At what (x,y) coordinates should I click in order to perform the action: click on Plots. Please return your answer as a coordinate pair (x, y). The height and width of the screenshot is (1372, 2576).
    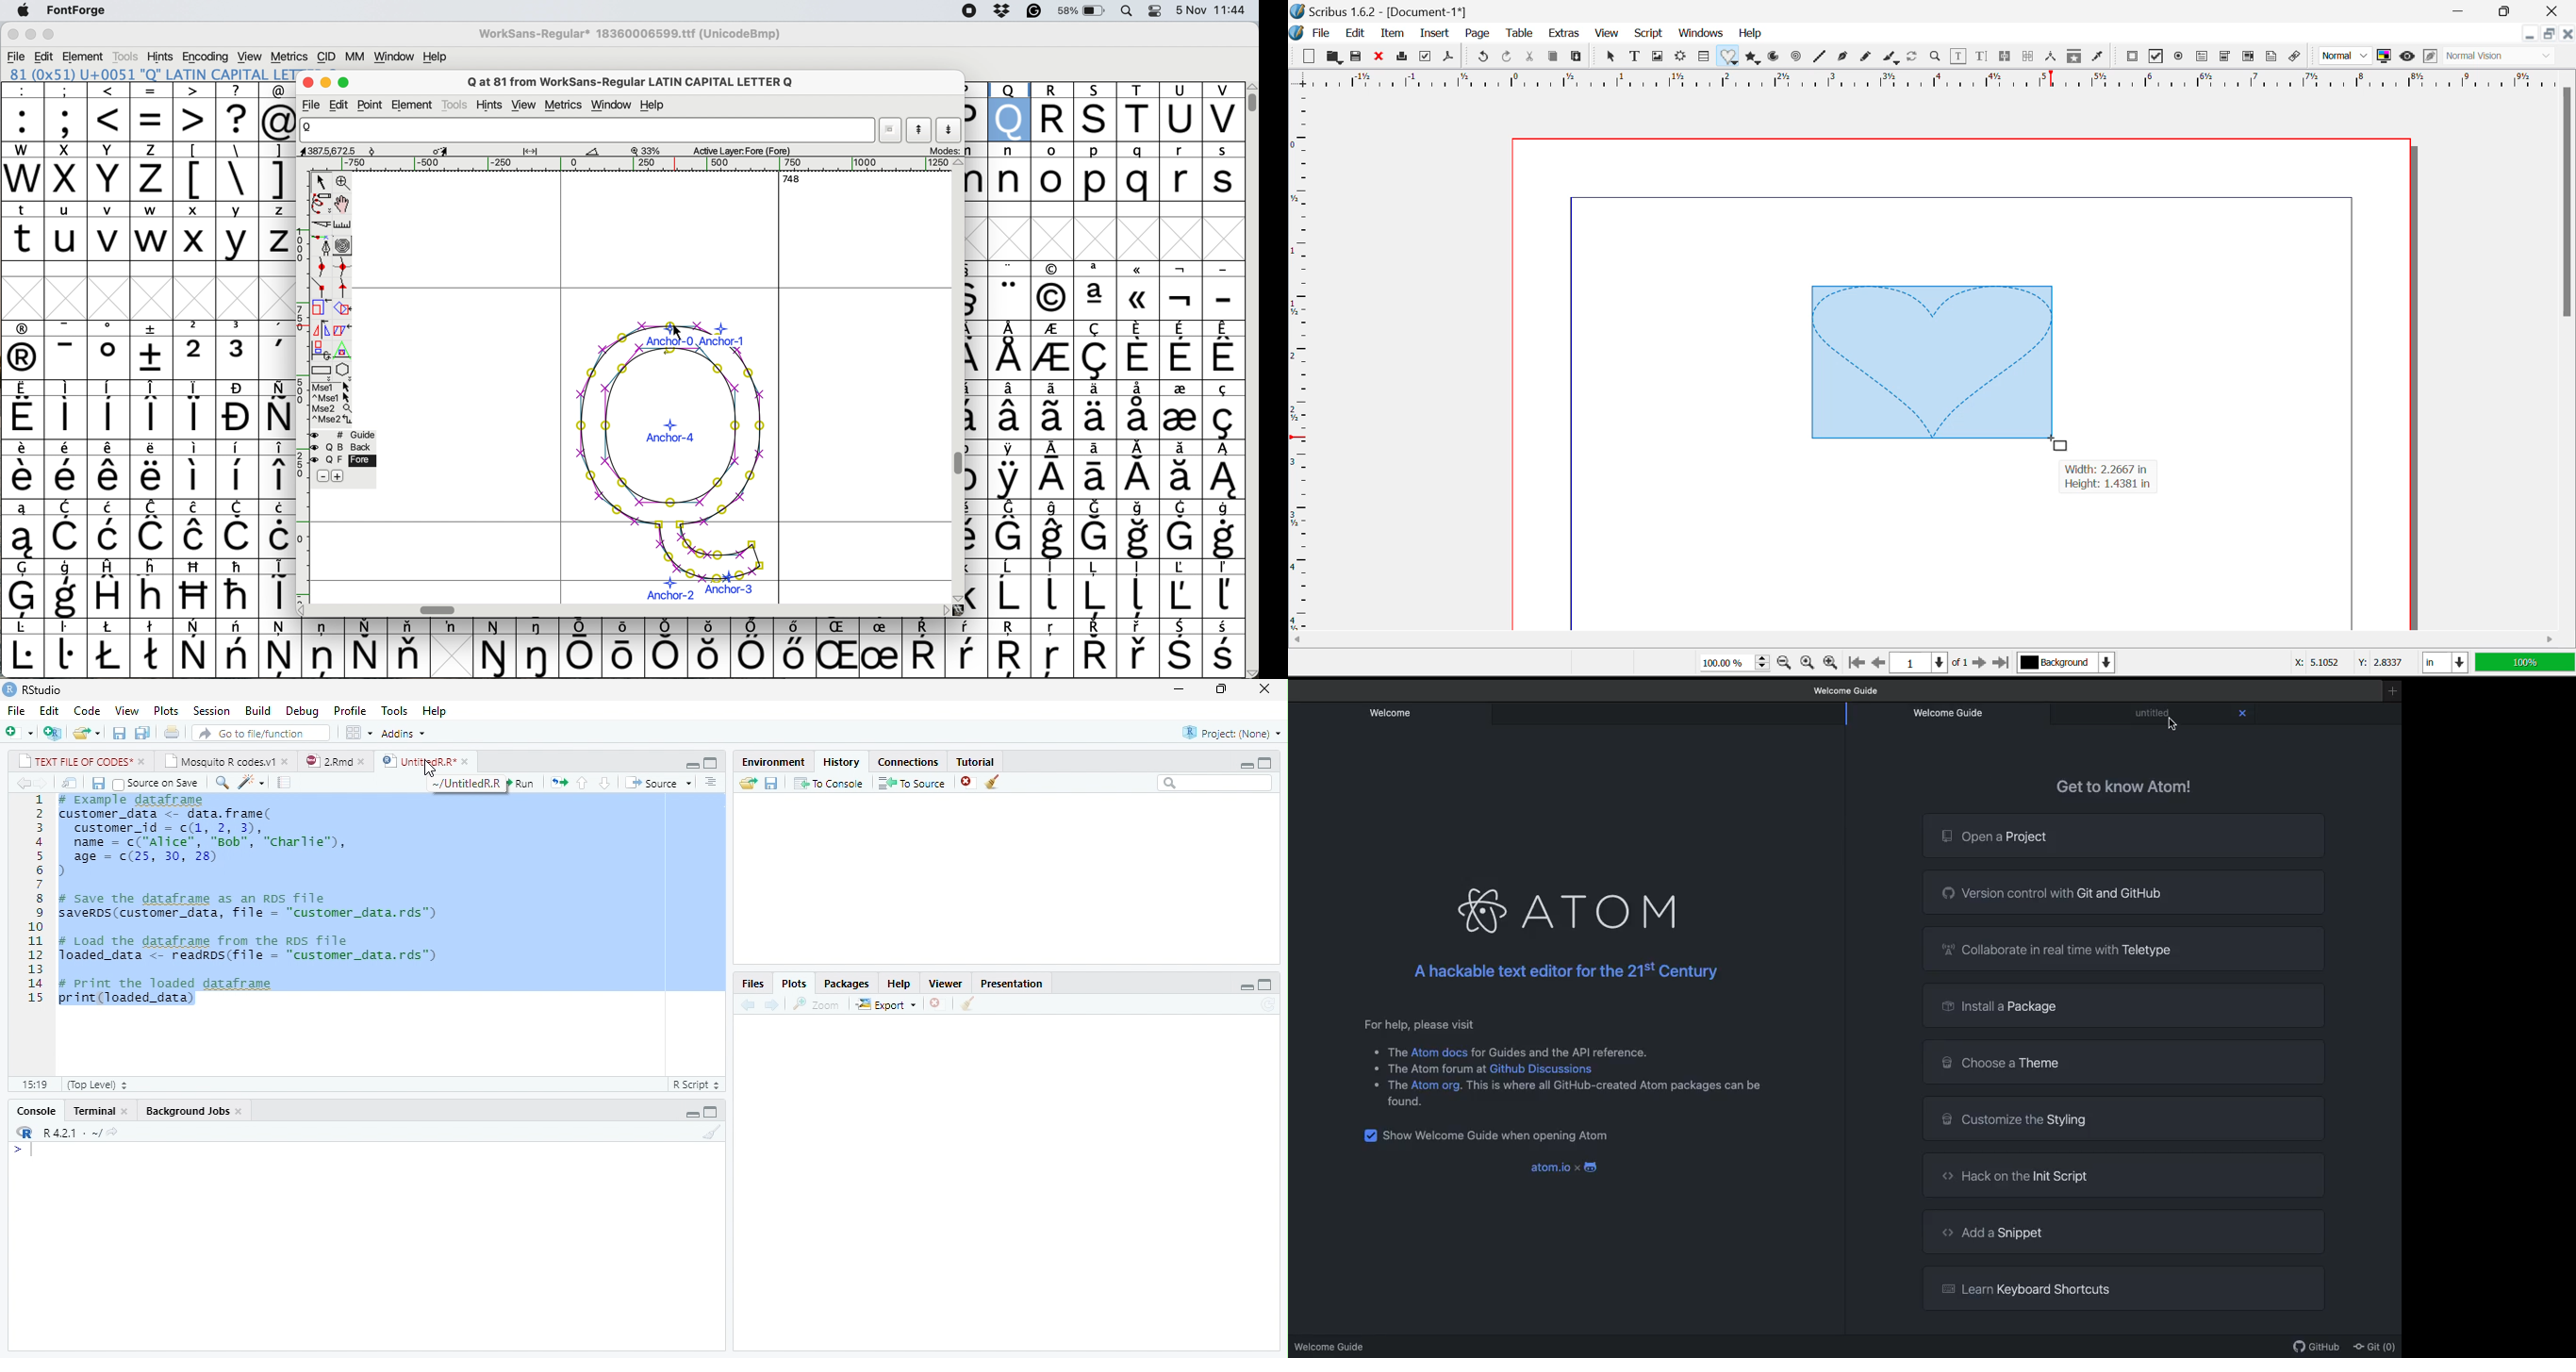
    Looking at the image, I should click on (165, 711).